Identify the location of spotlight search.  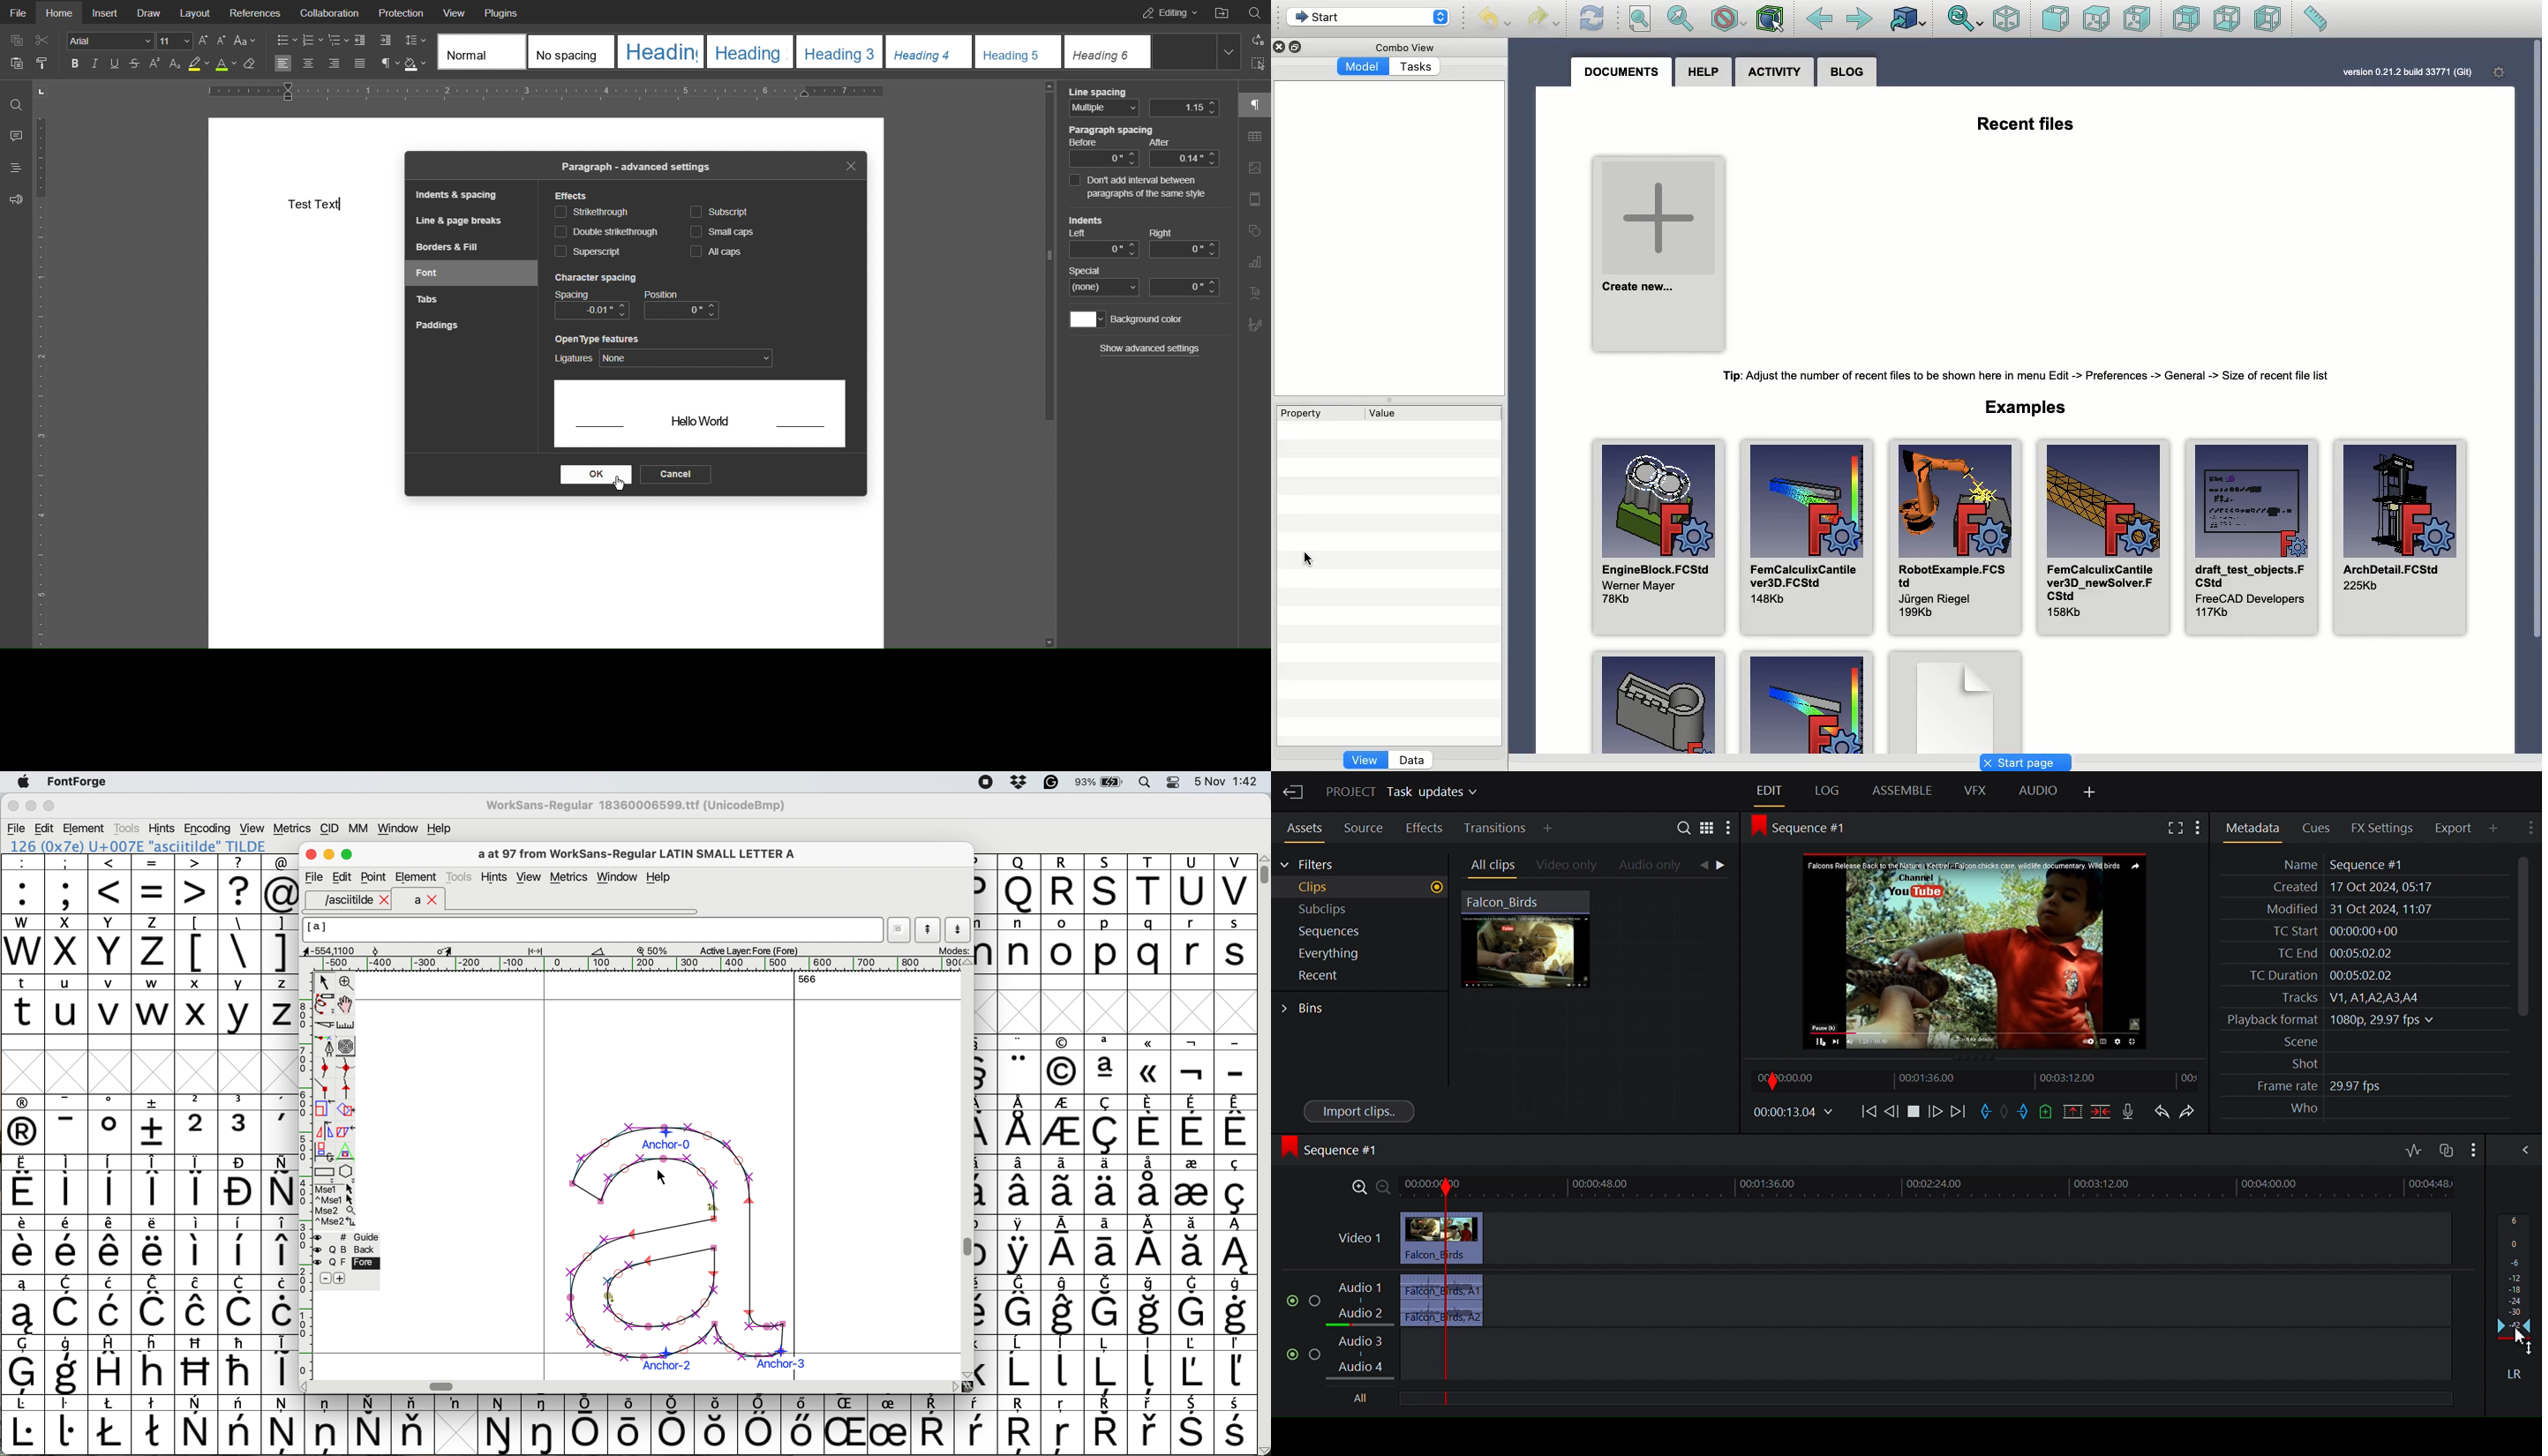
(1150, 781).